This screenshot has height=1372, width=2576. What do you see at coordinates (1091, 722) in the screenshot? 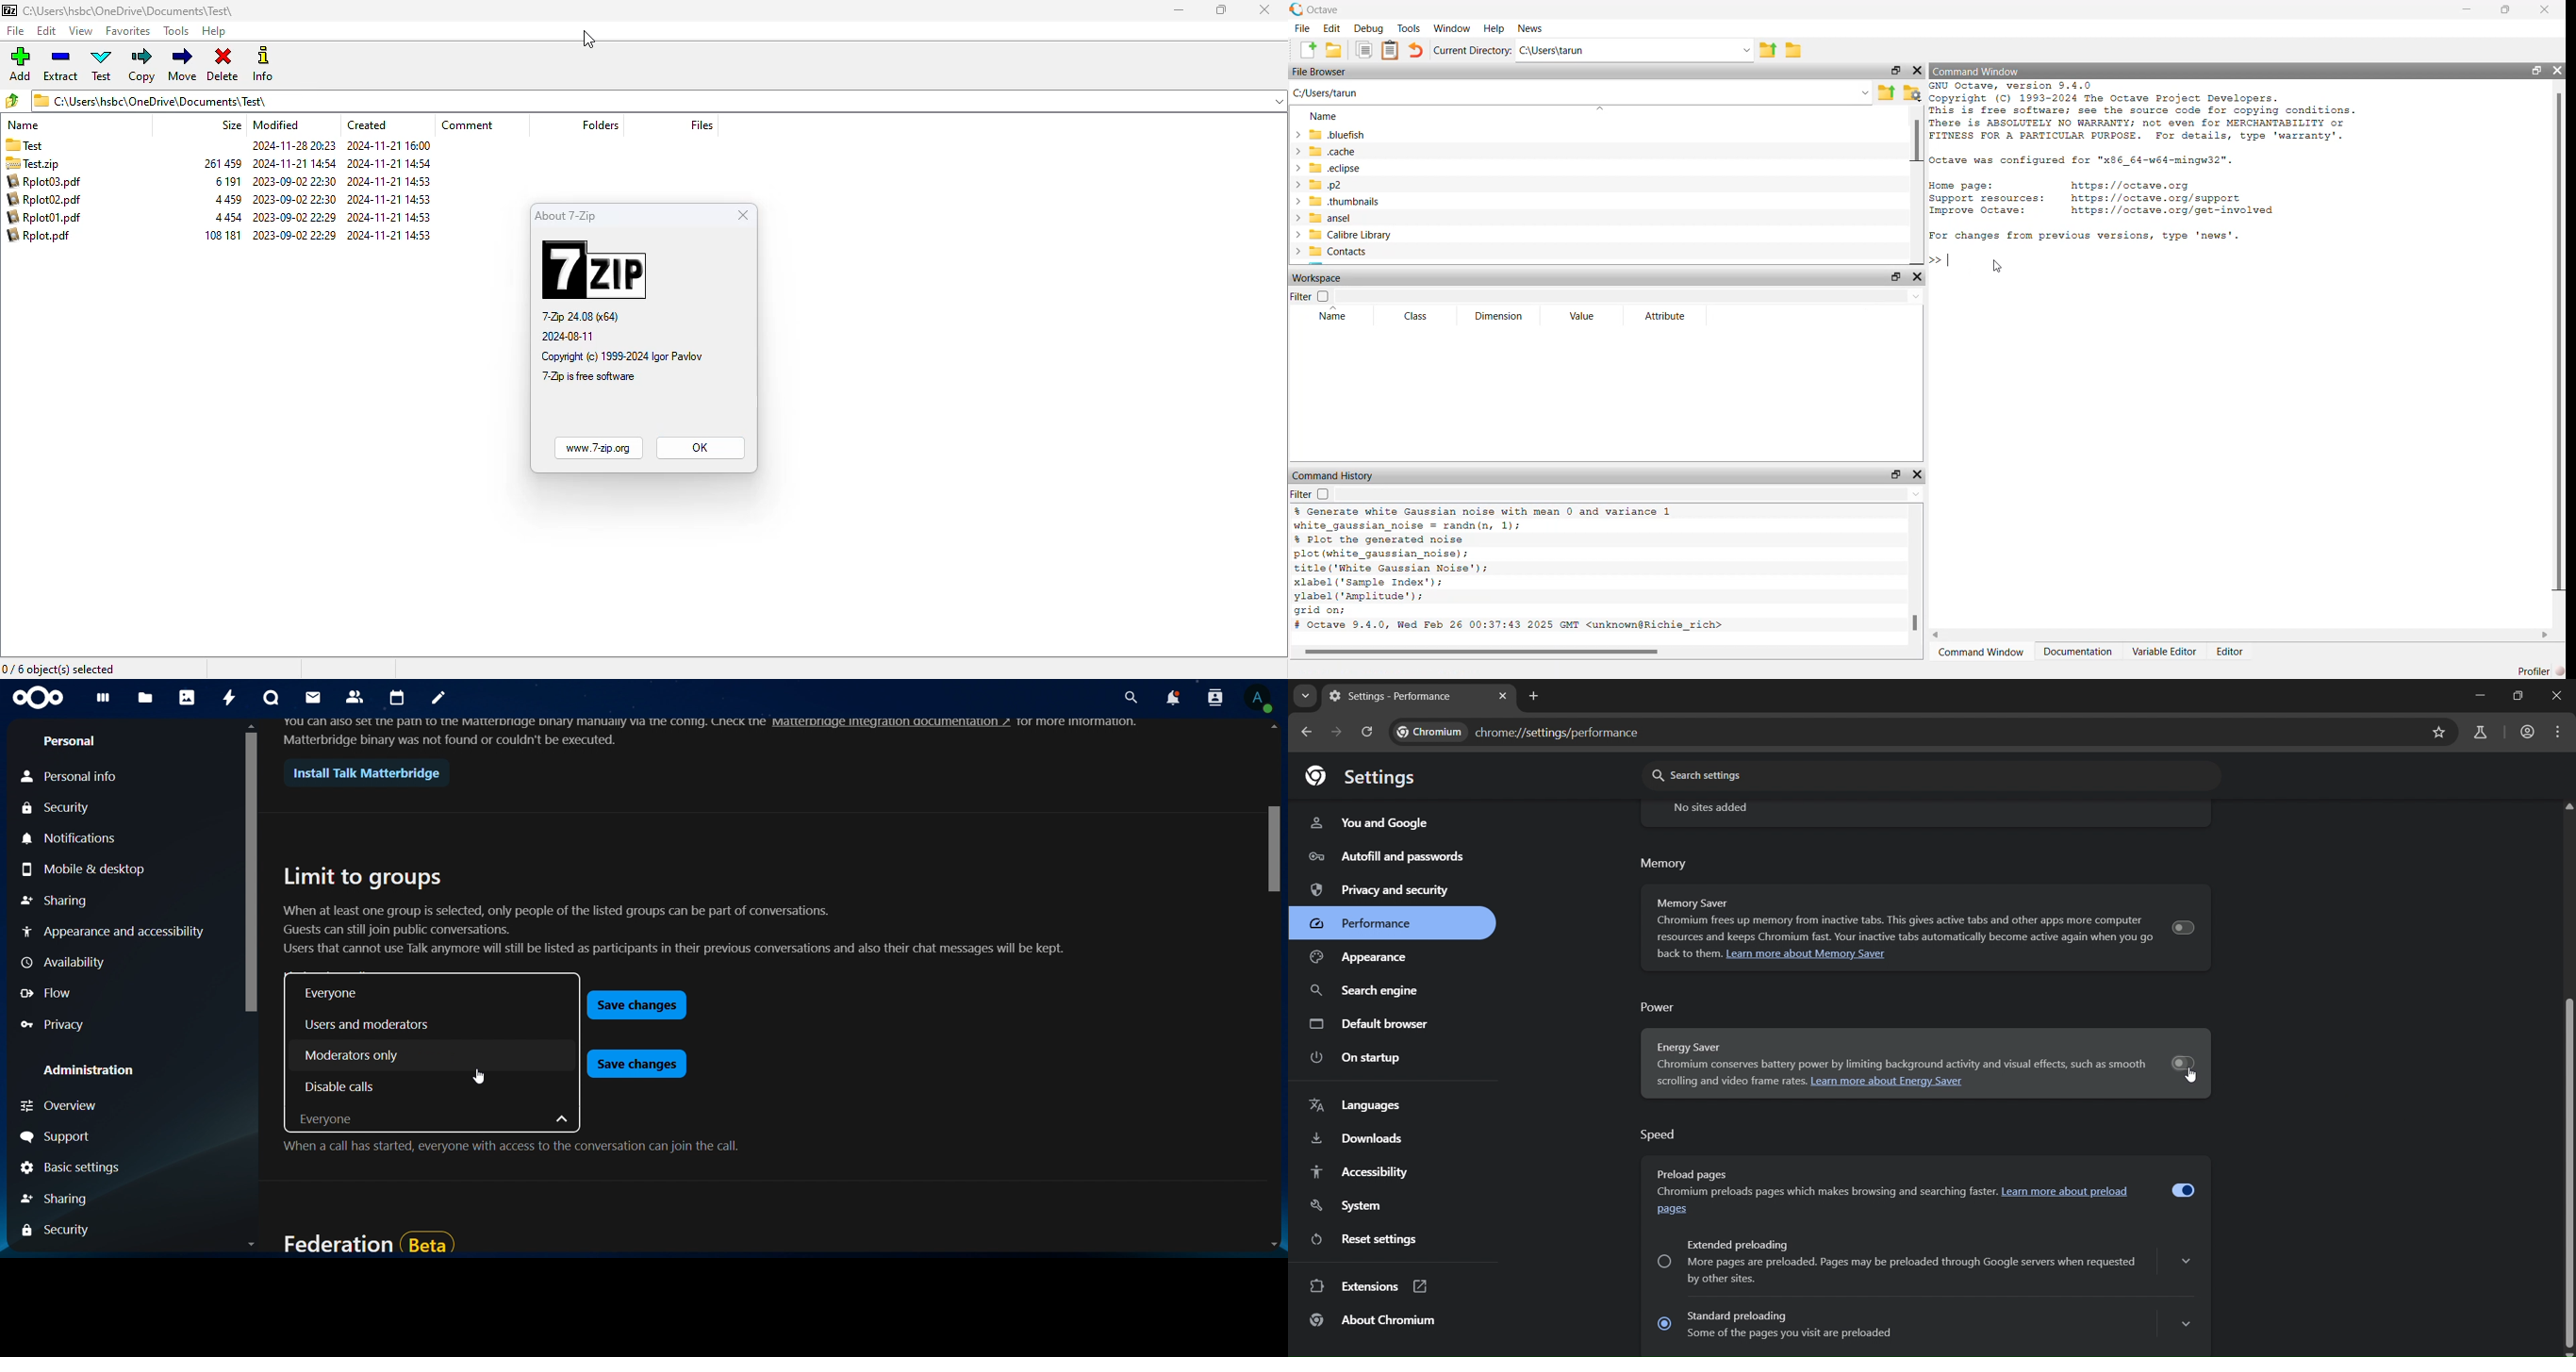
I see `more innovation` at bounding box center [1091, 722].